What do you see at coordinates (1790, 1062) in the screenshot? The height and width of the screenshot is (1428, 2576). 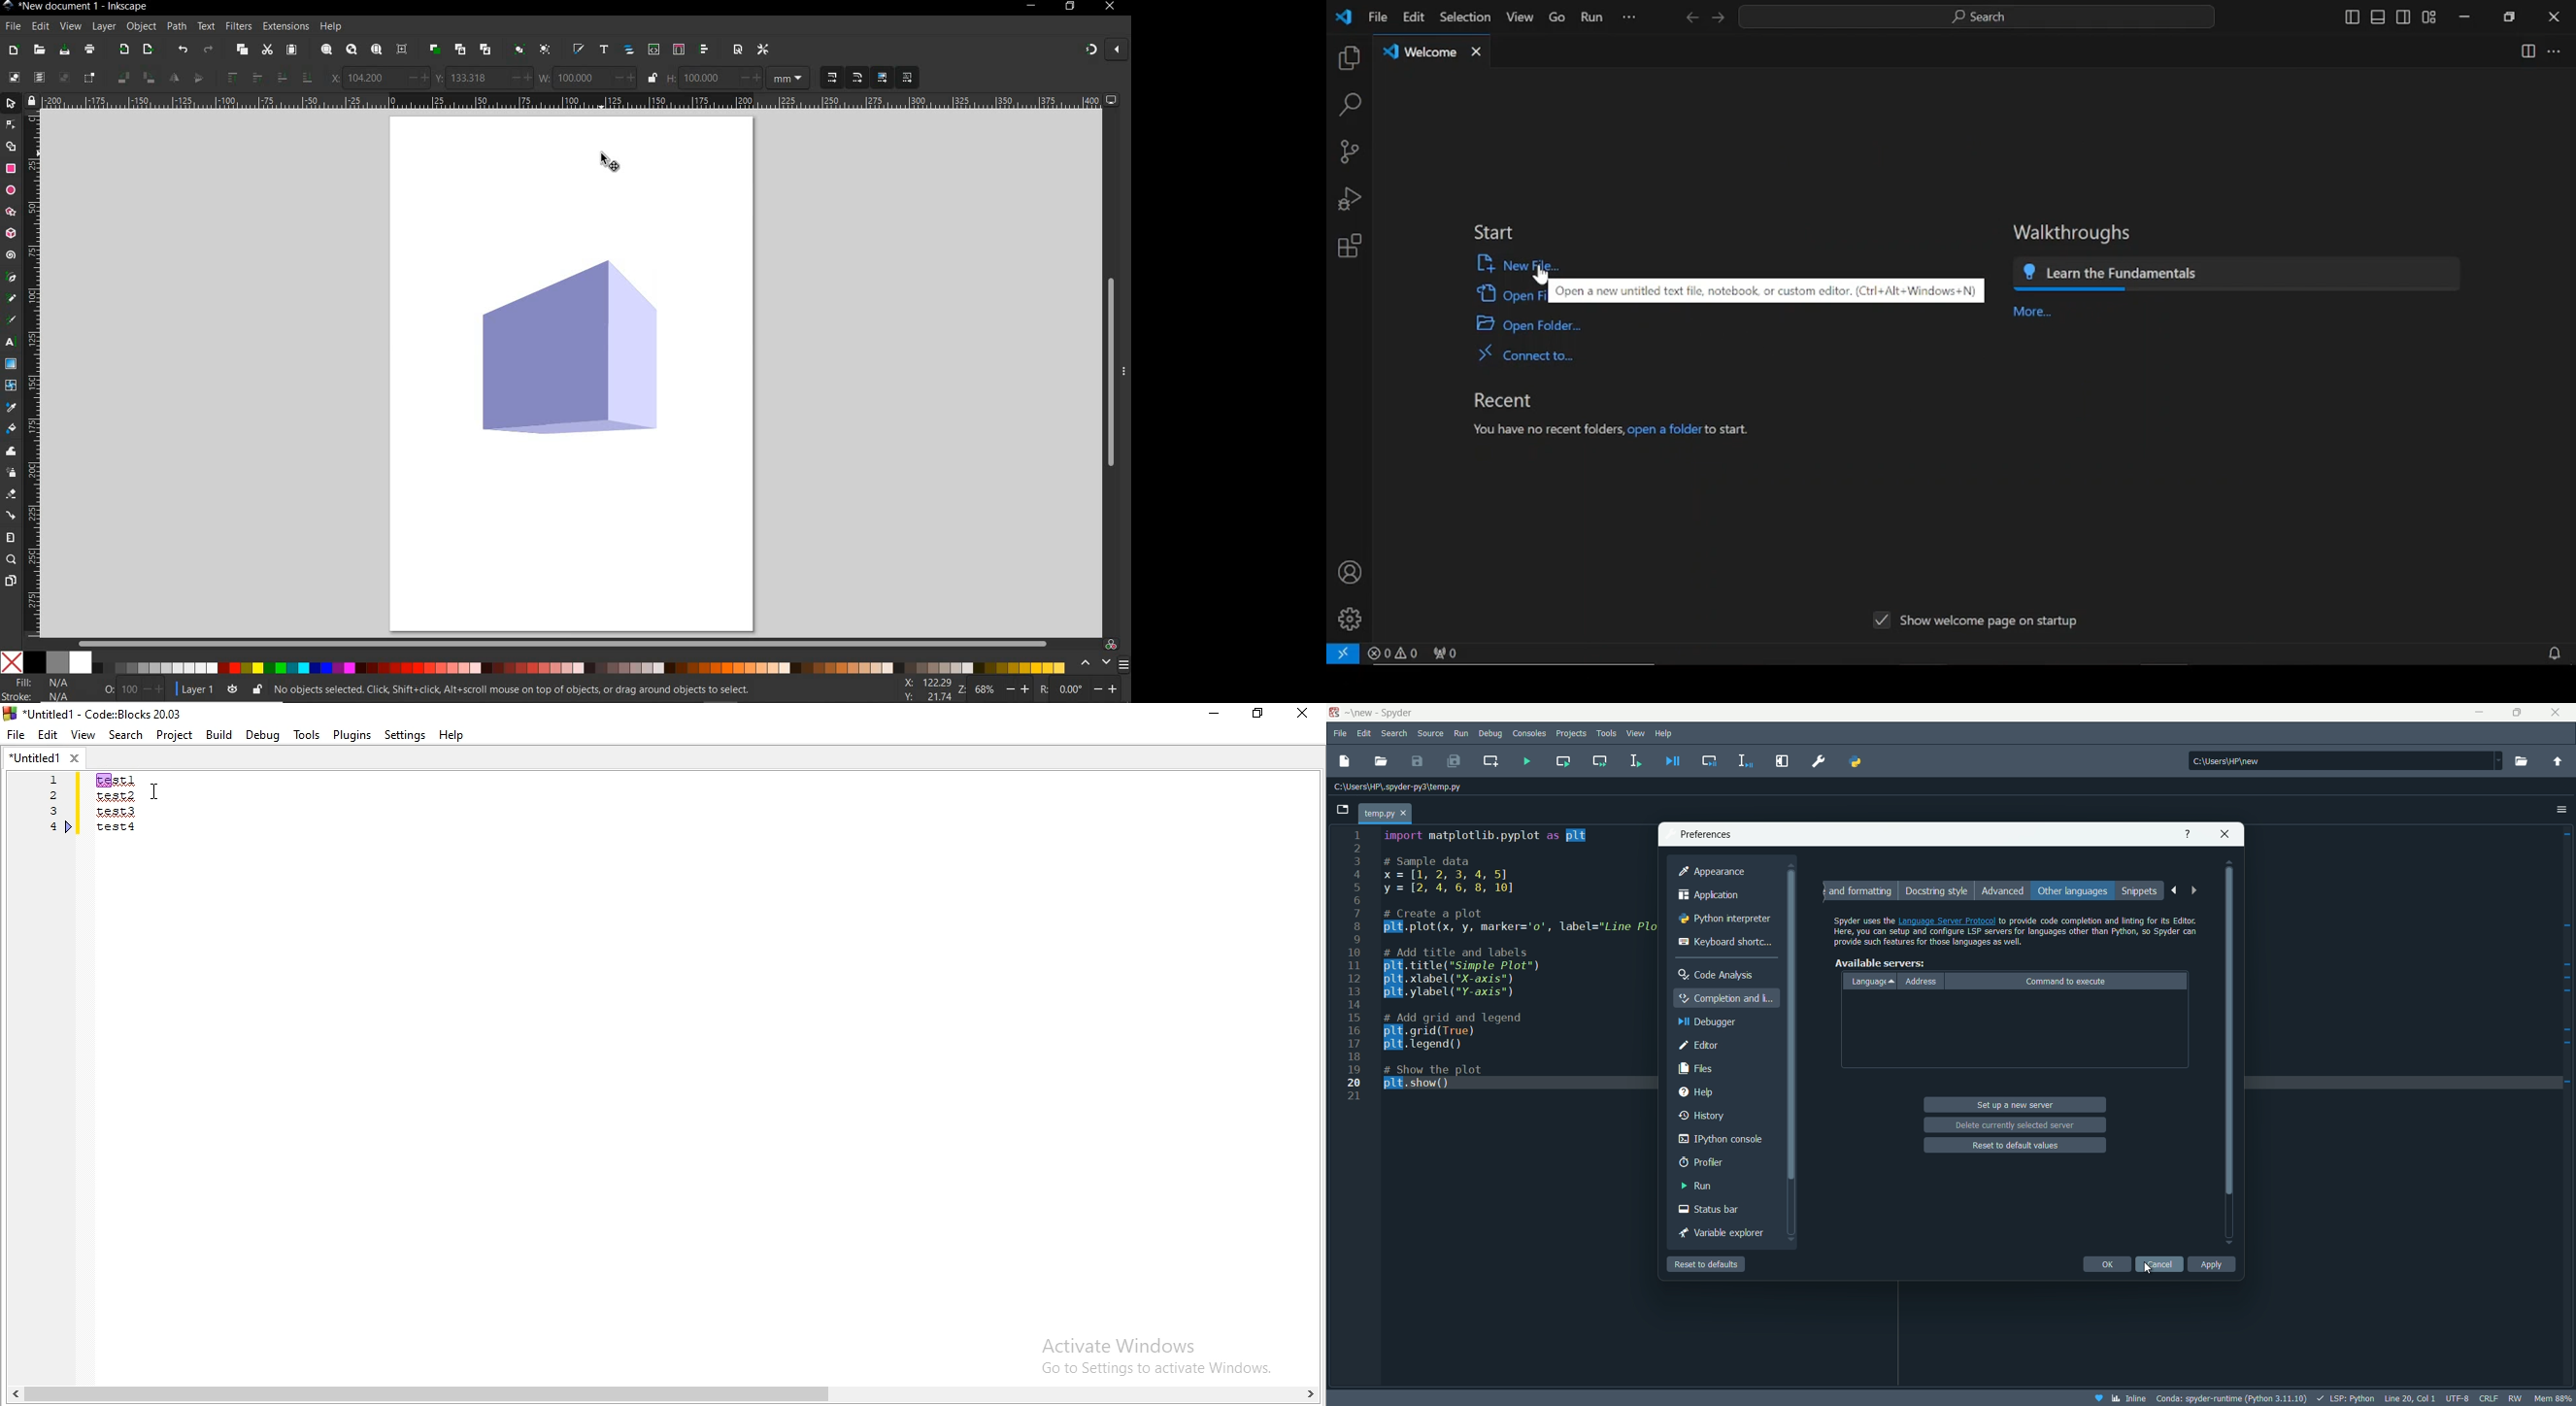 I see `scroll bar` at bounding box center [1790, 1062].